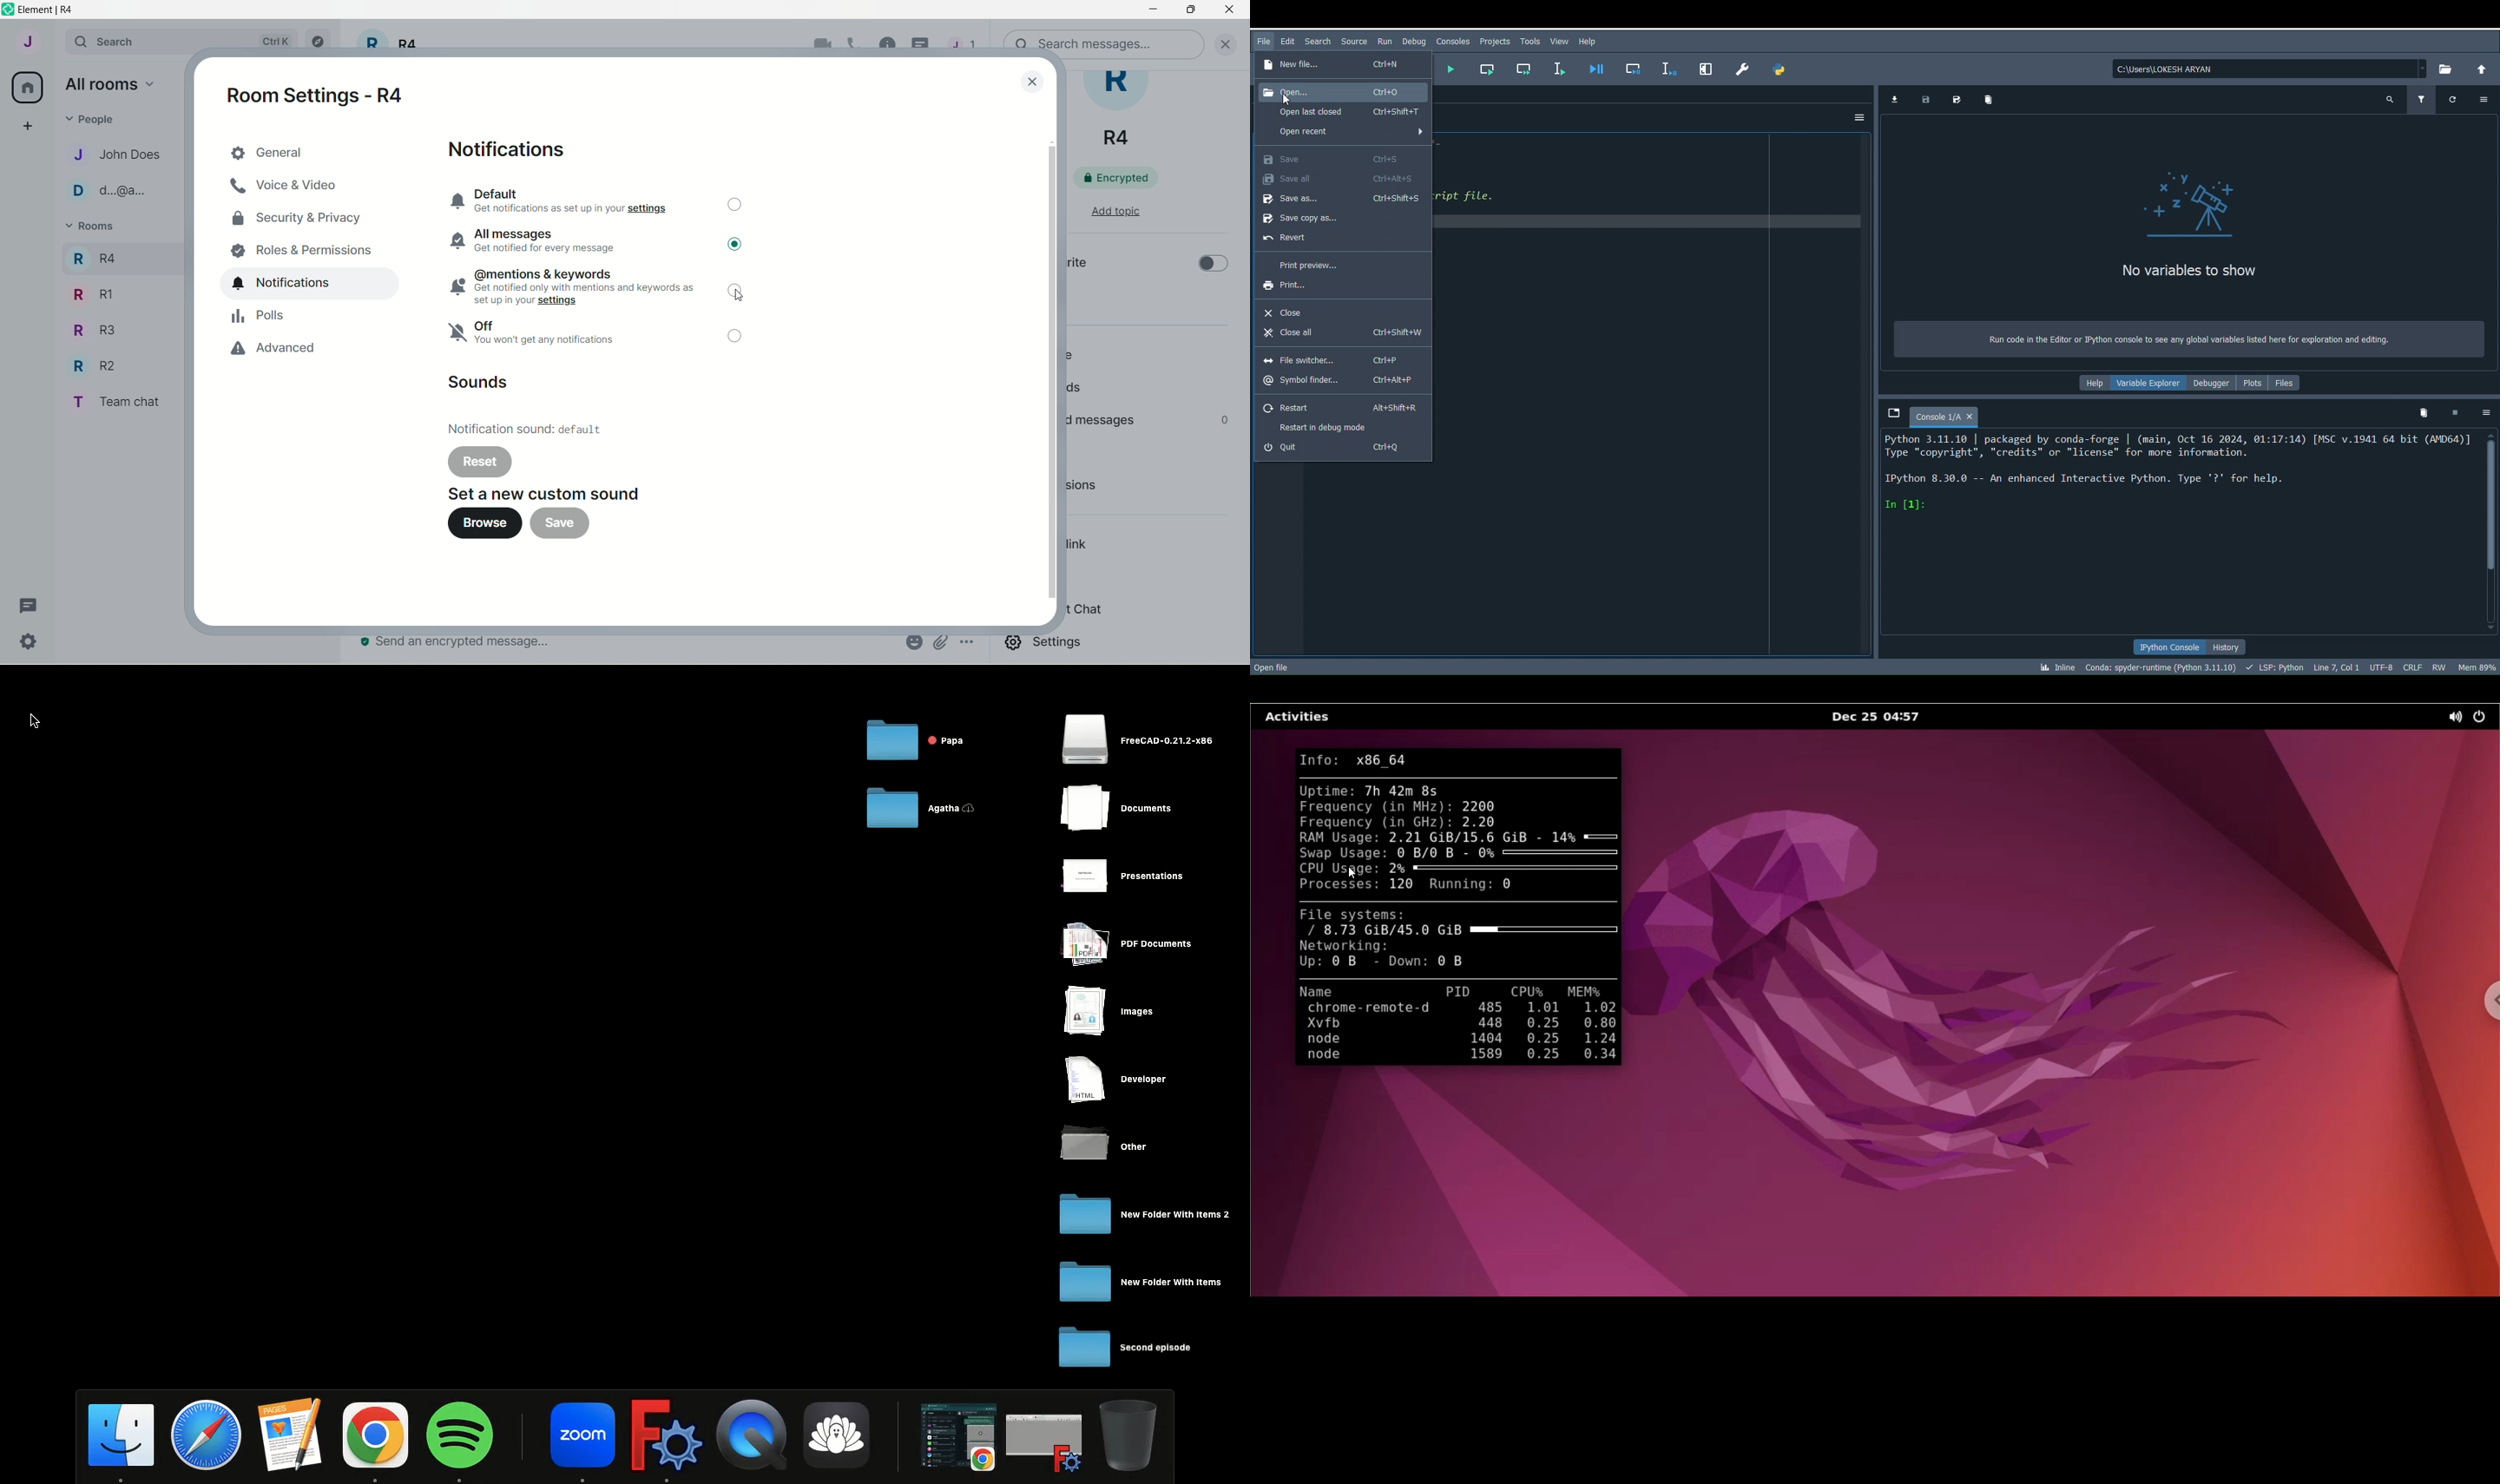  Describe the element at coordinates (324, 94) in the screenshot. I see `Room Settings - R4` at that location.